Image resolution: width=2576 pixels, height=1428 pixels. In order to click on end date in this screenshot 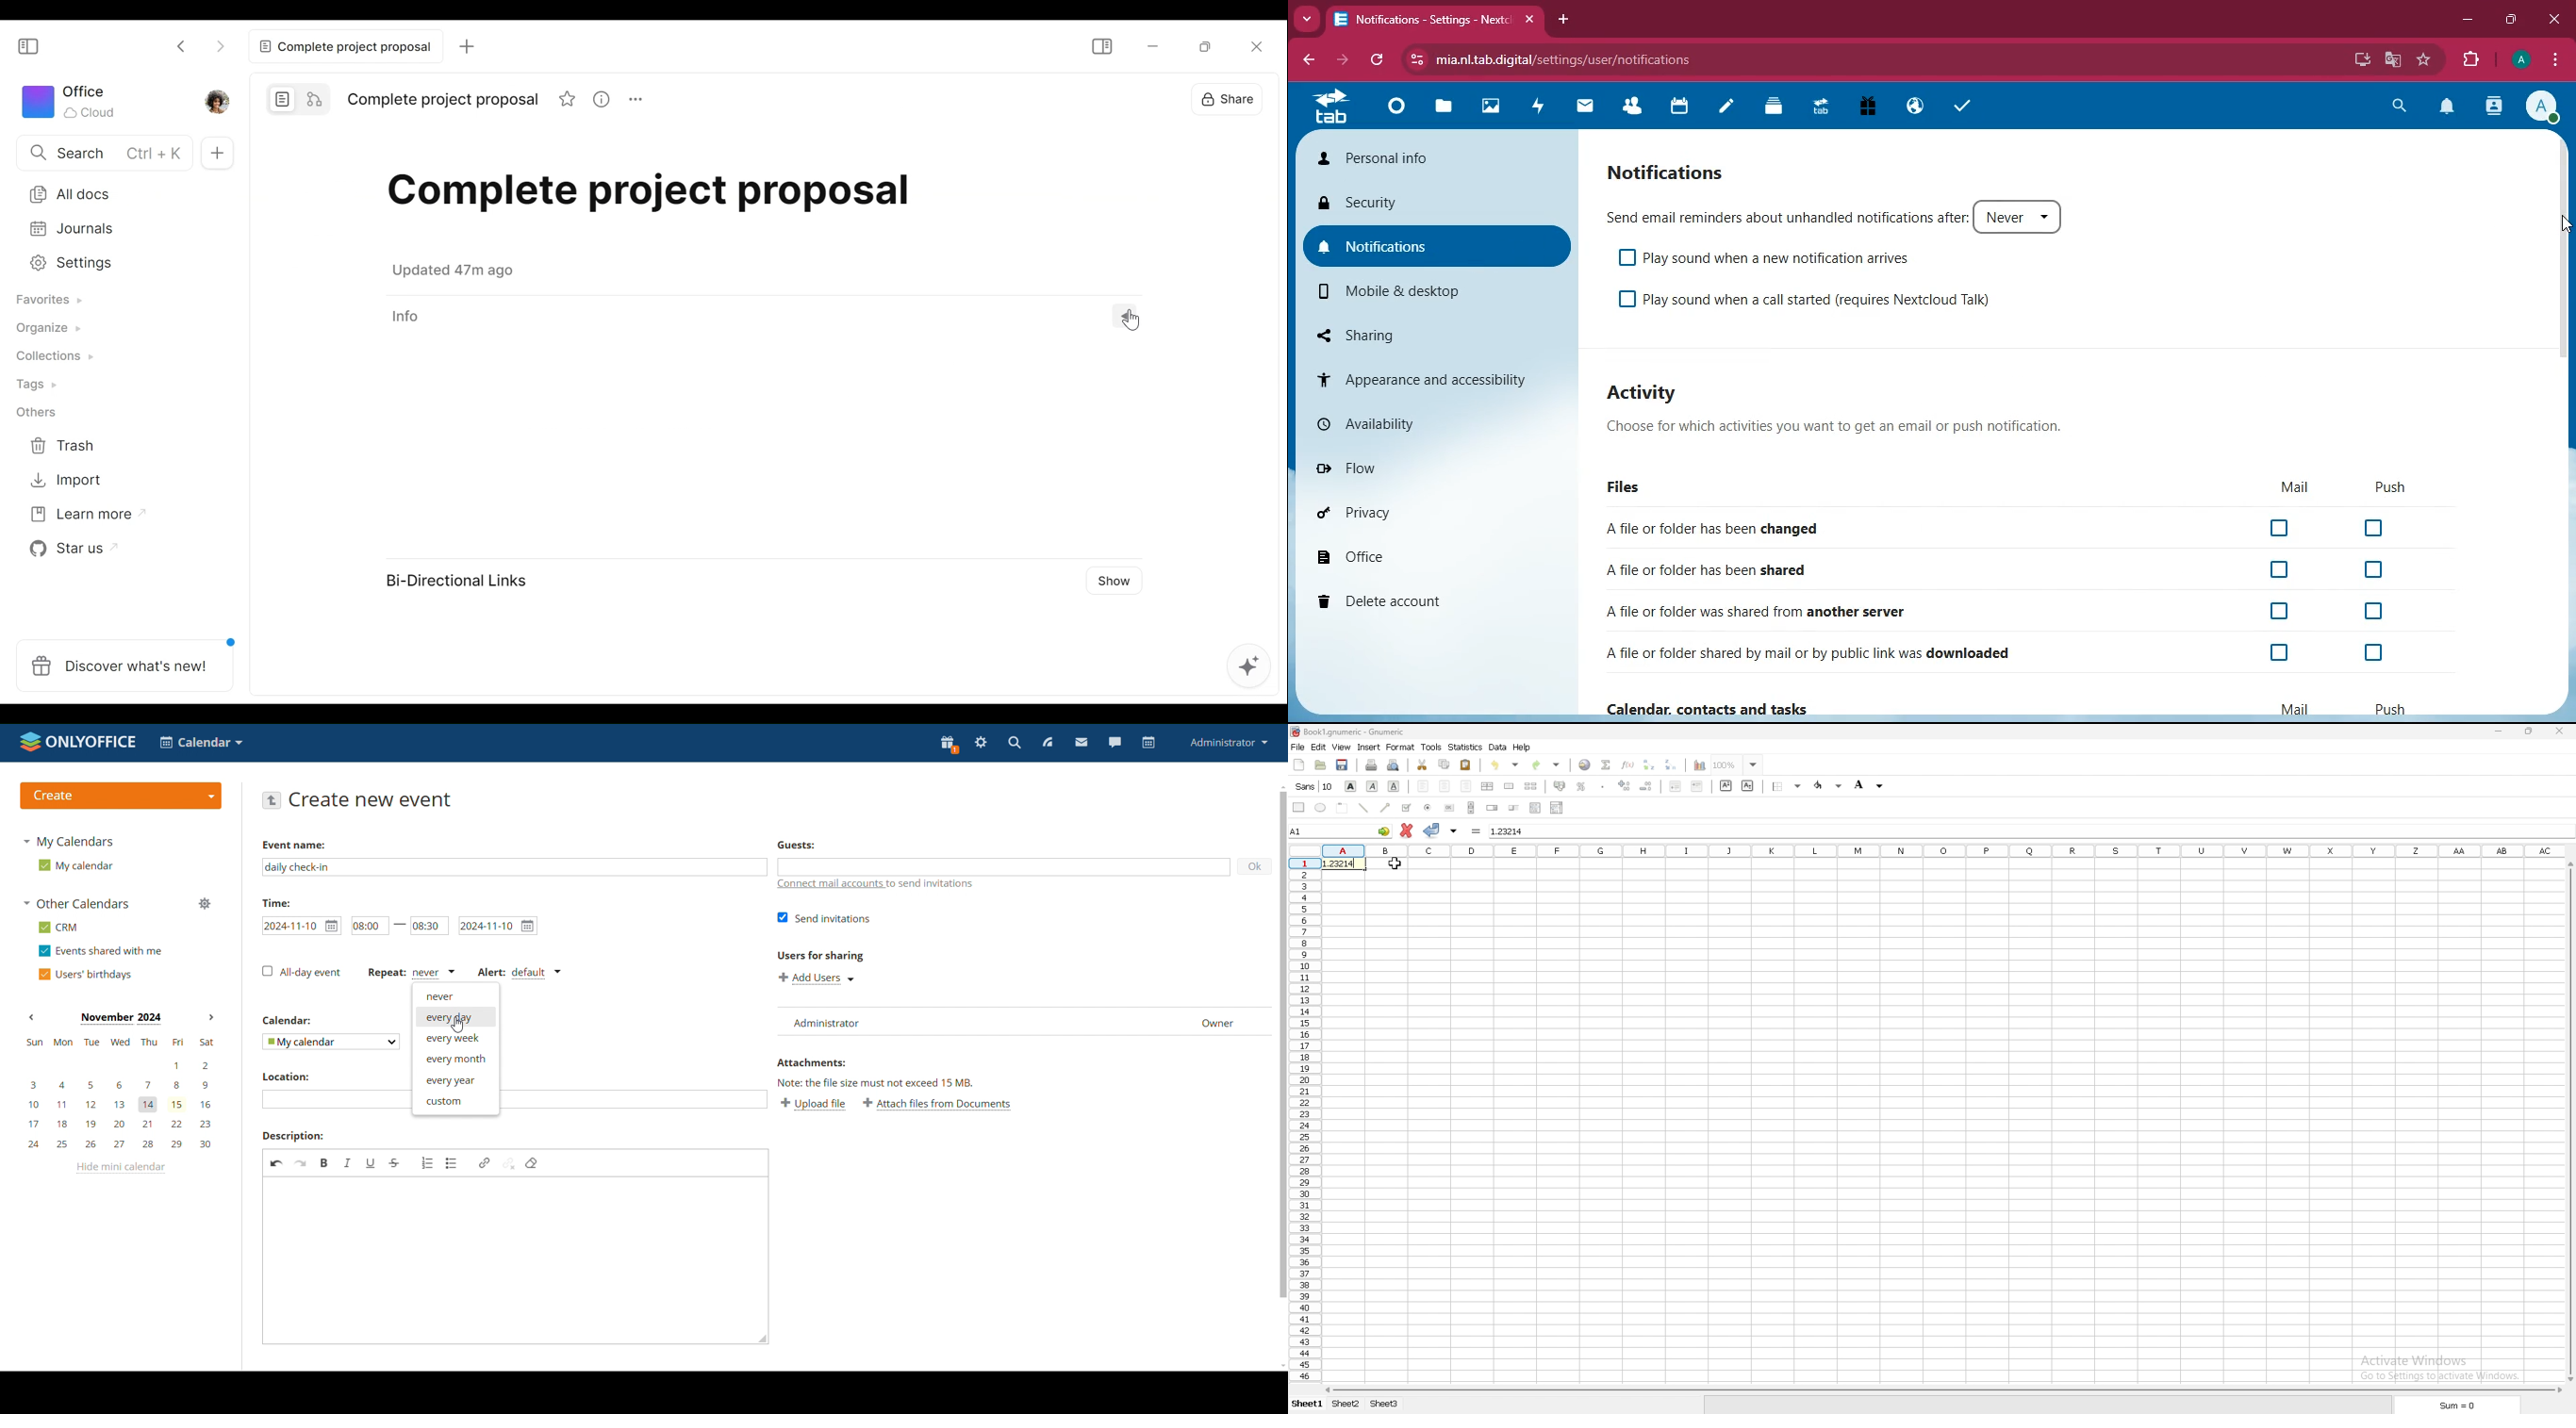, I will do `click(497, 926)`.